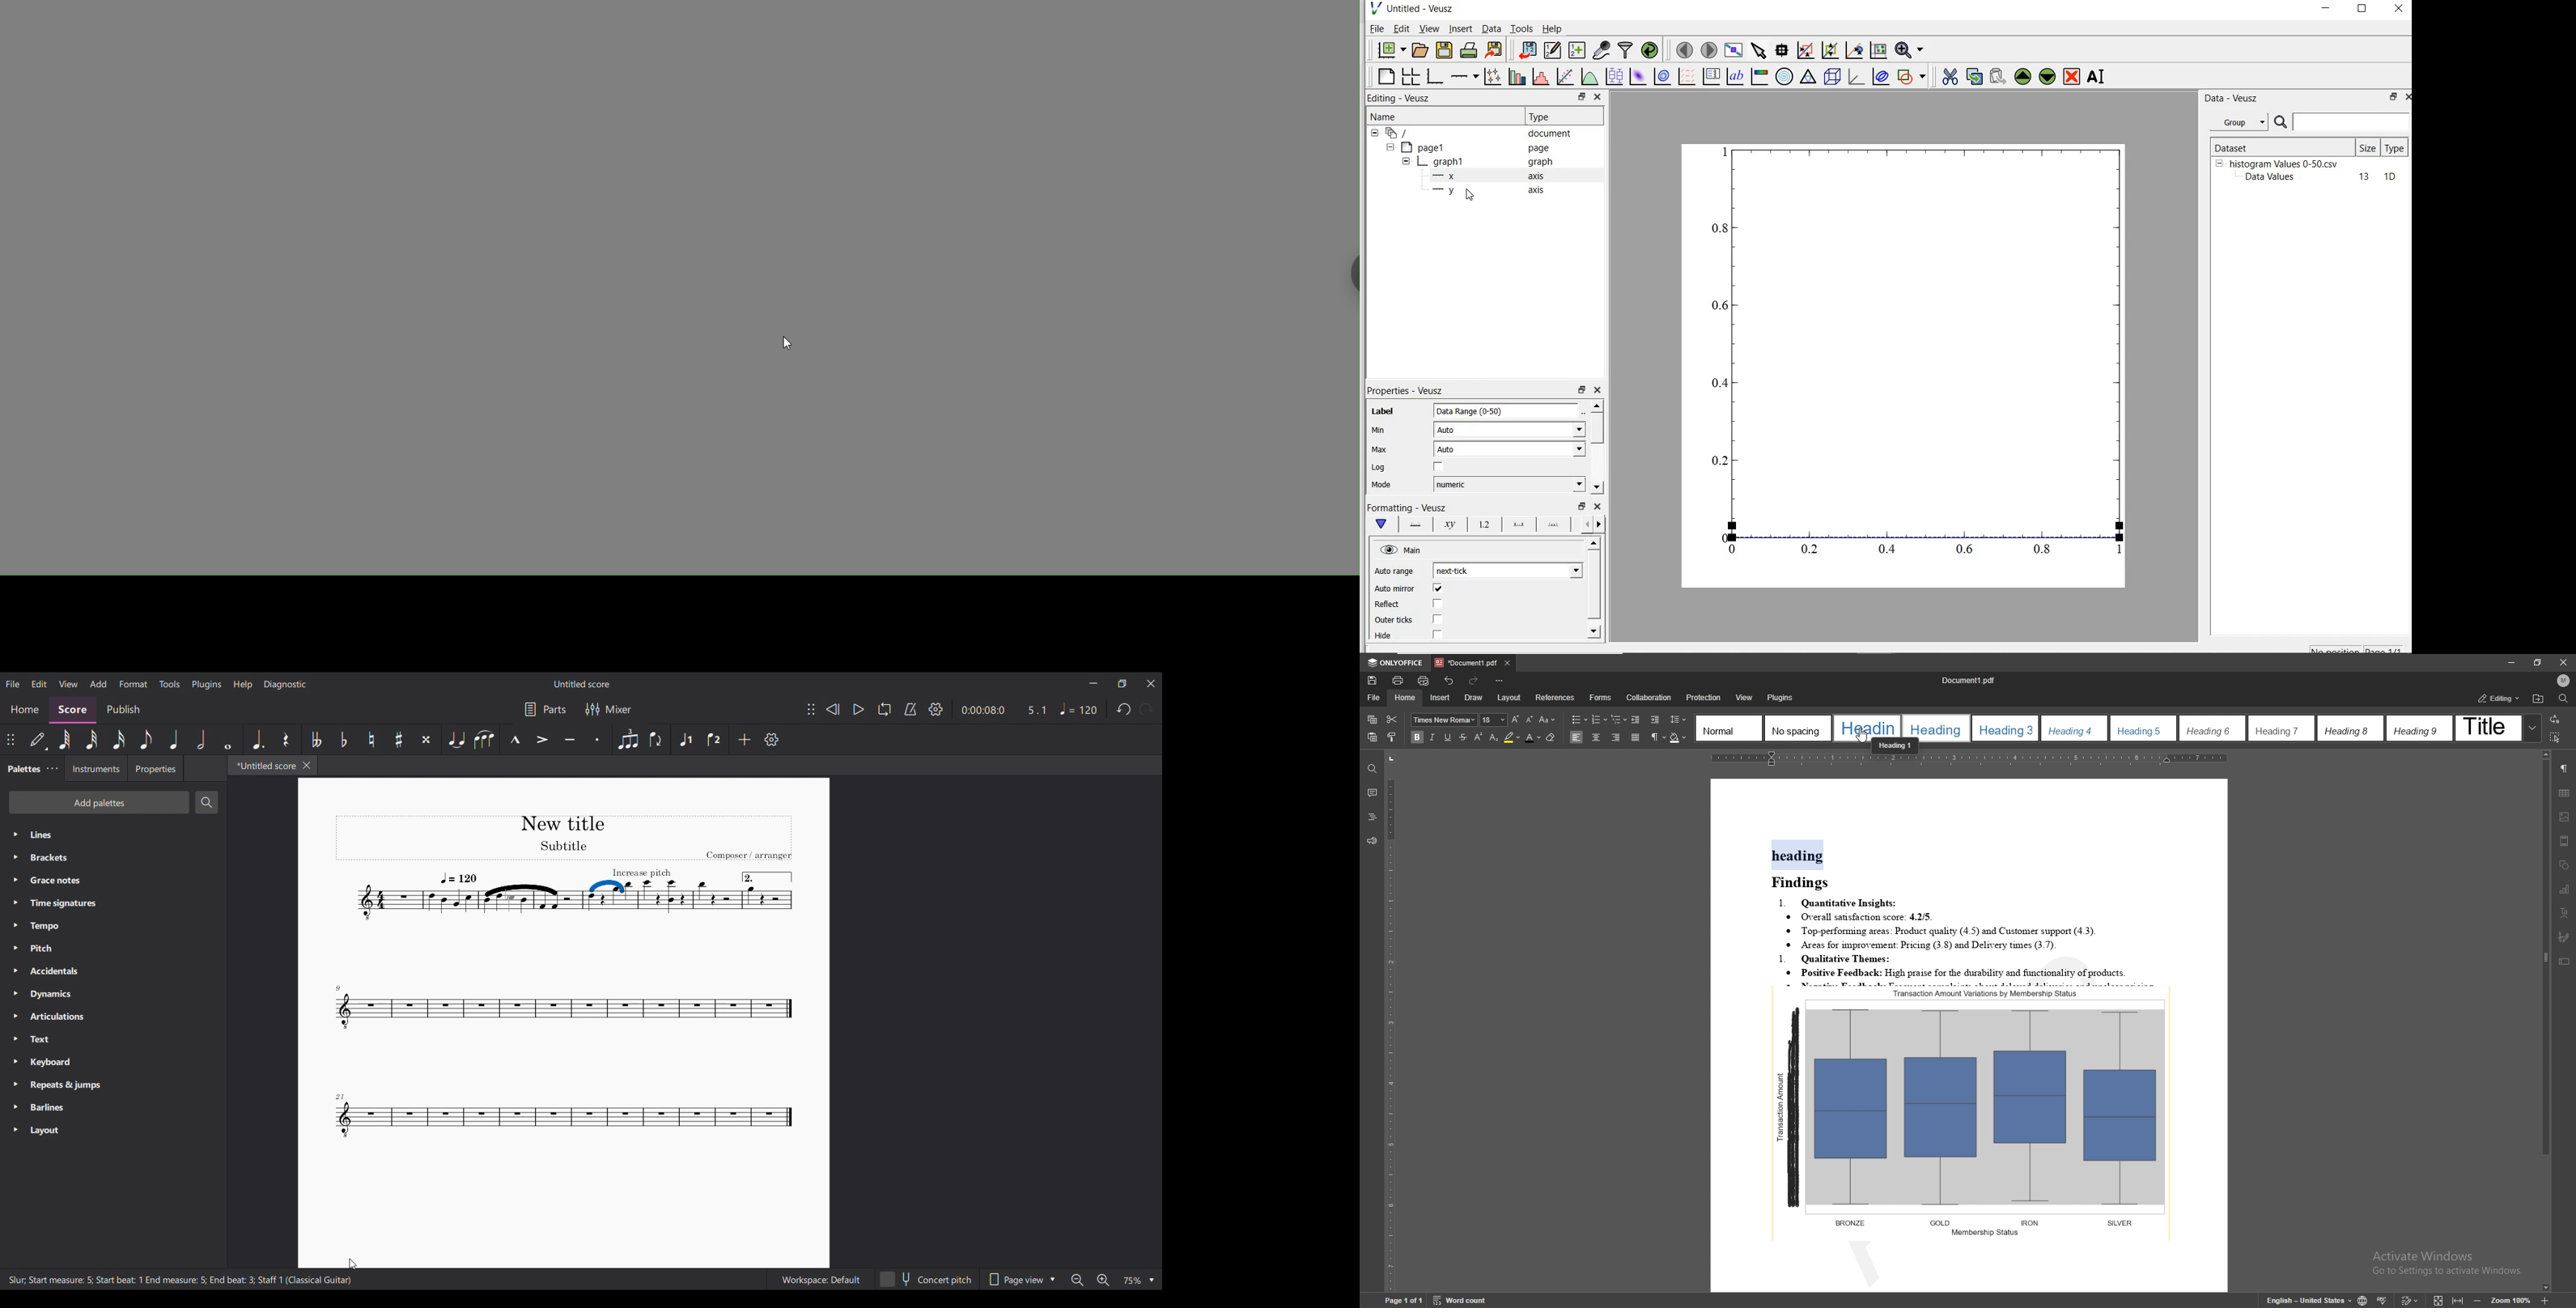 The height and width of the screenshot is (1316, 2576). Describe the element at coordinates (2410, 1300) in the screenshot. I see `track change` at that location.